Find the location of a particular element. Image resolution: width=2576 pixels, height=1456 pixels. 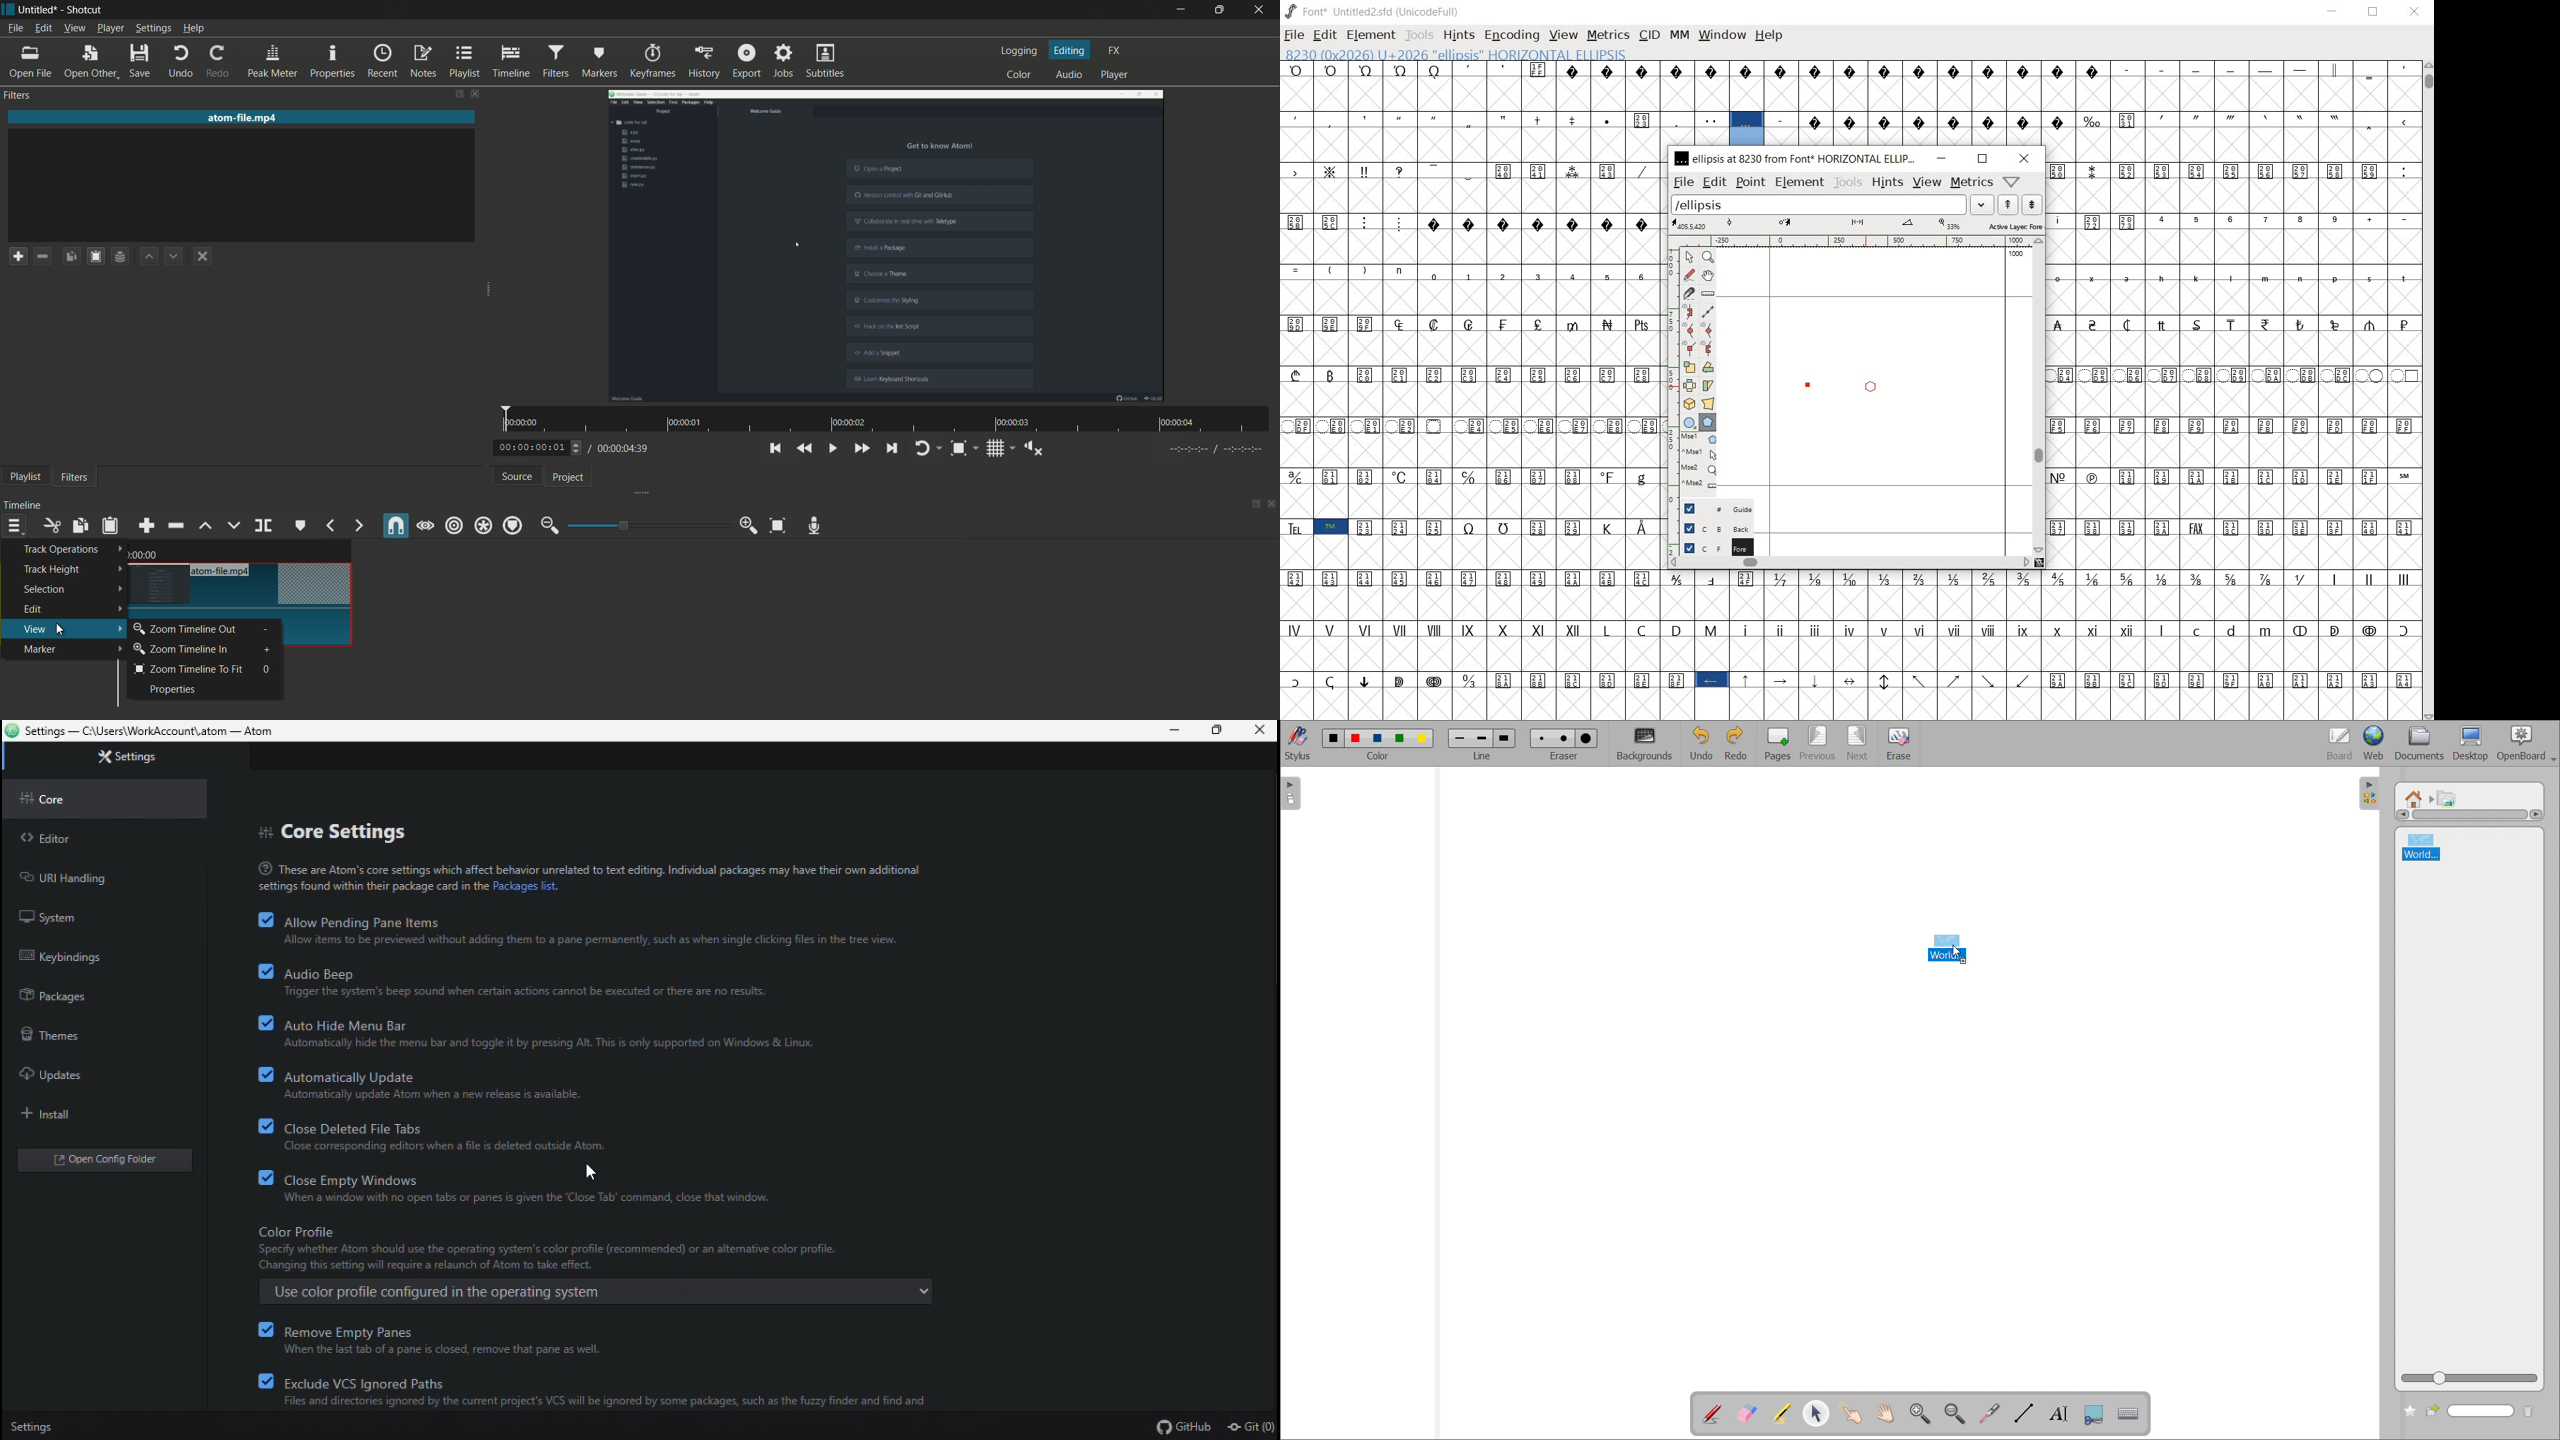

time is located at coordinates (145, 555).